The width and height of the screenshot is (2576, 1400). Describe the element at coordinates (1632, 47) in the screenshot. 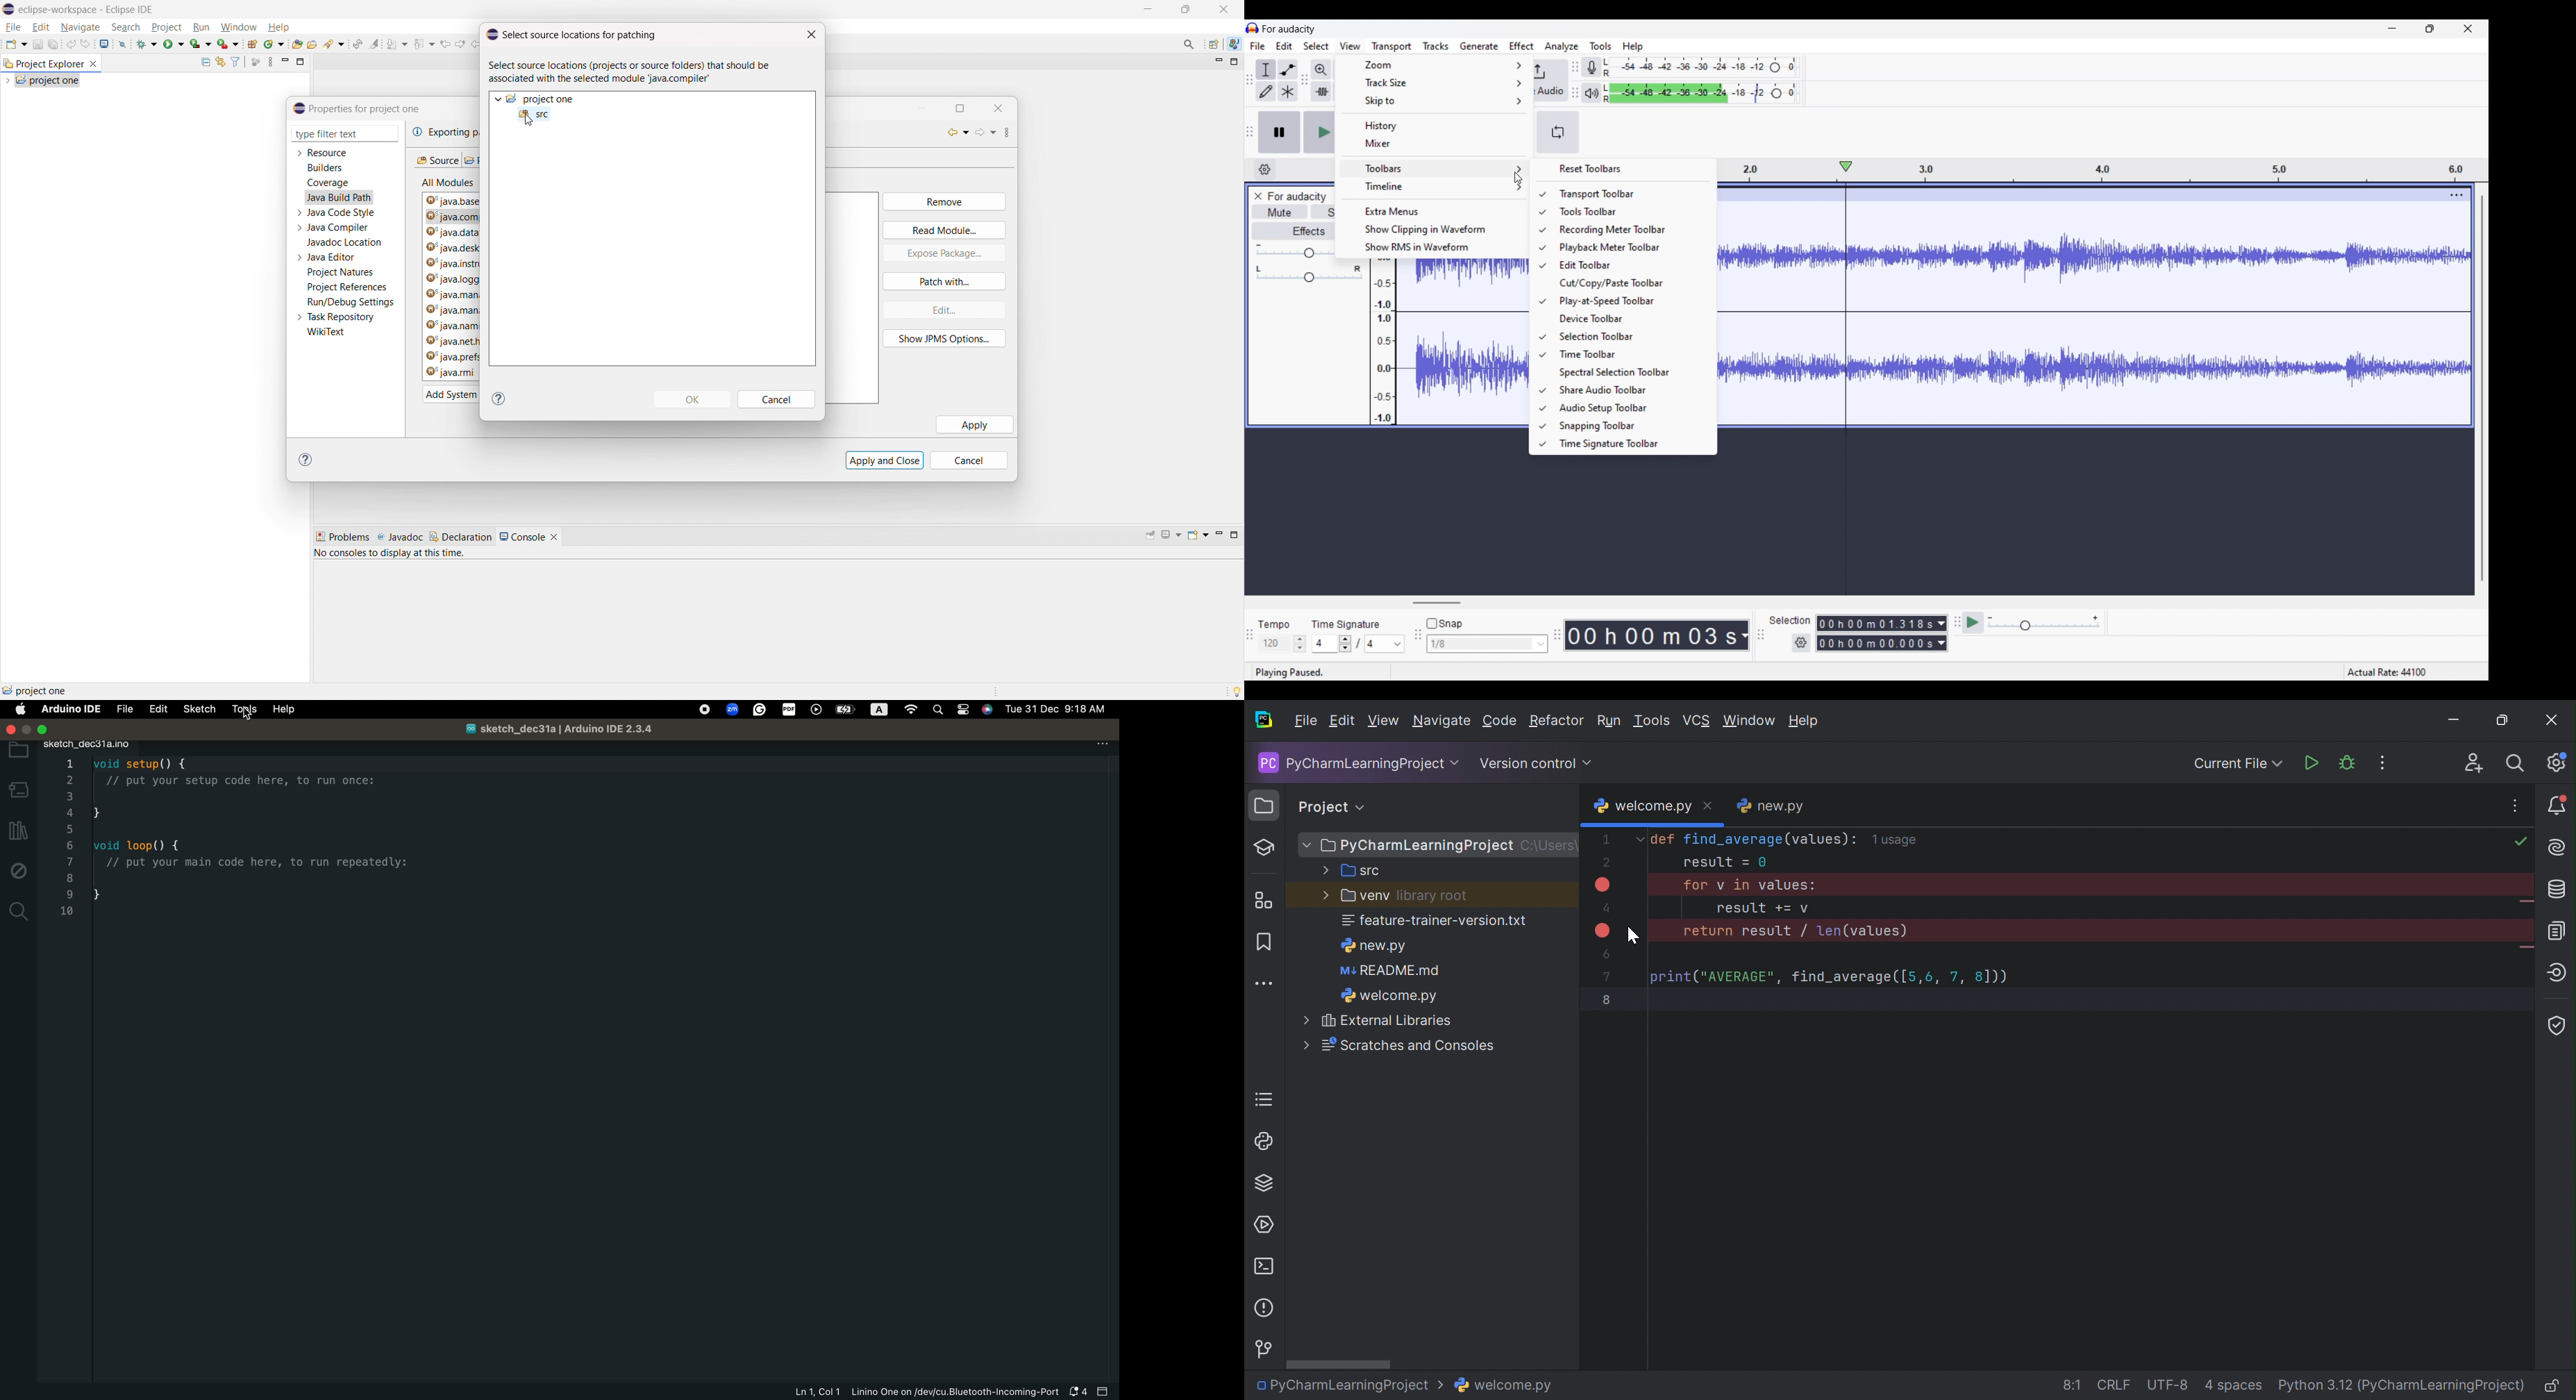

I see `Help menu` at that location.